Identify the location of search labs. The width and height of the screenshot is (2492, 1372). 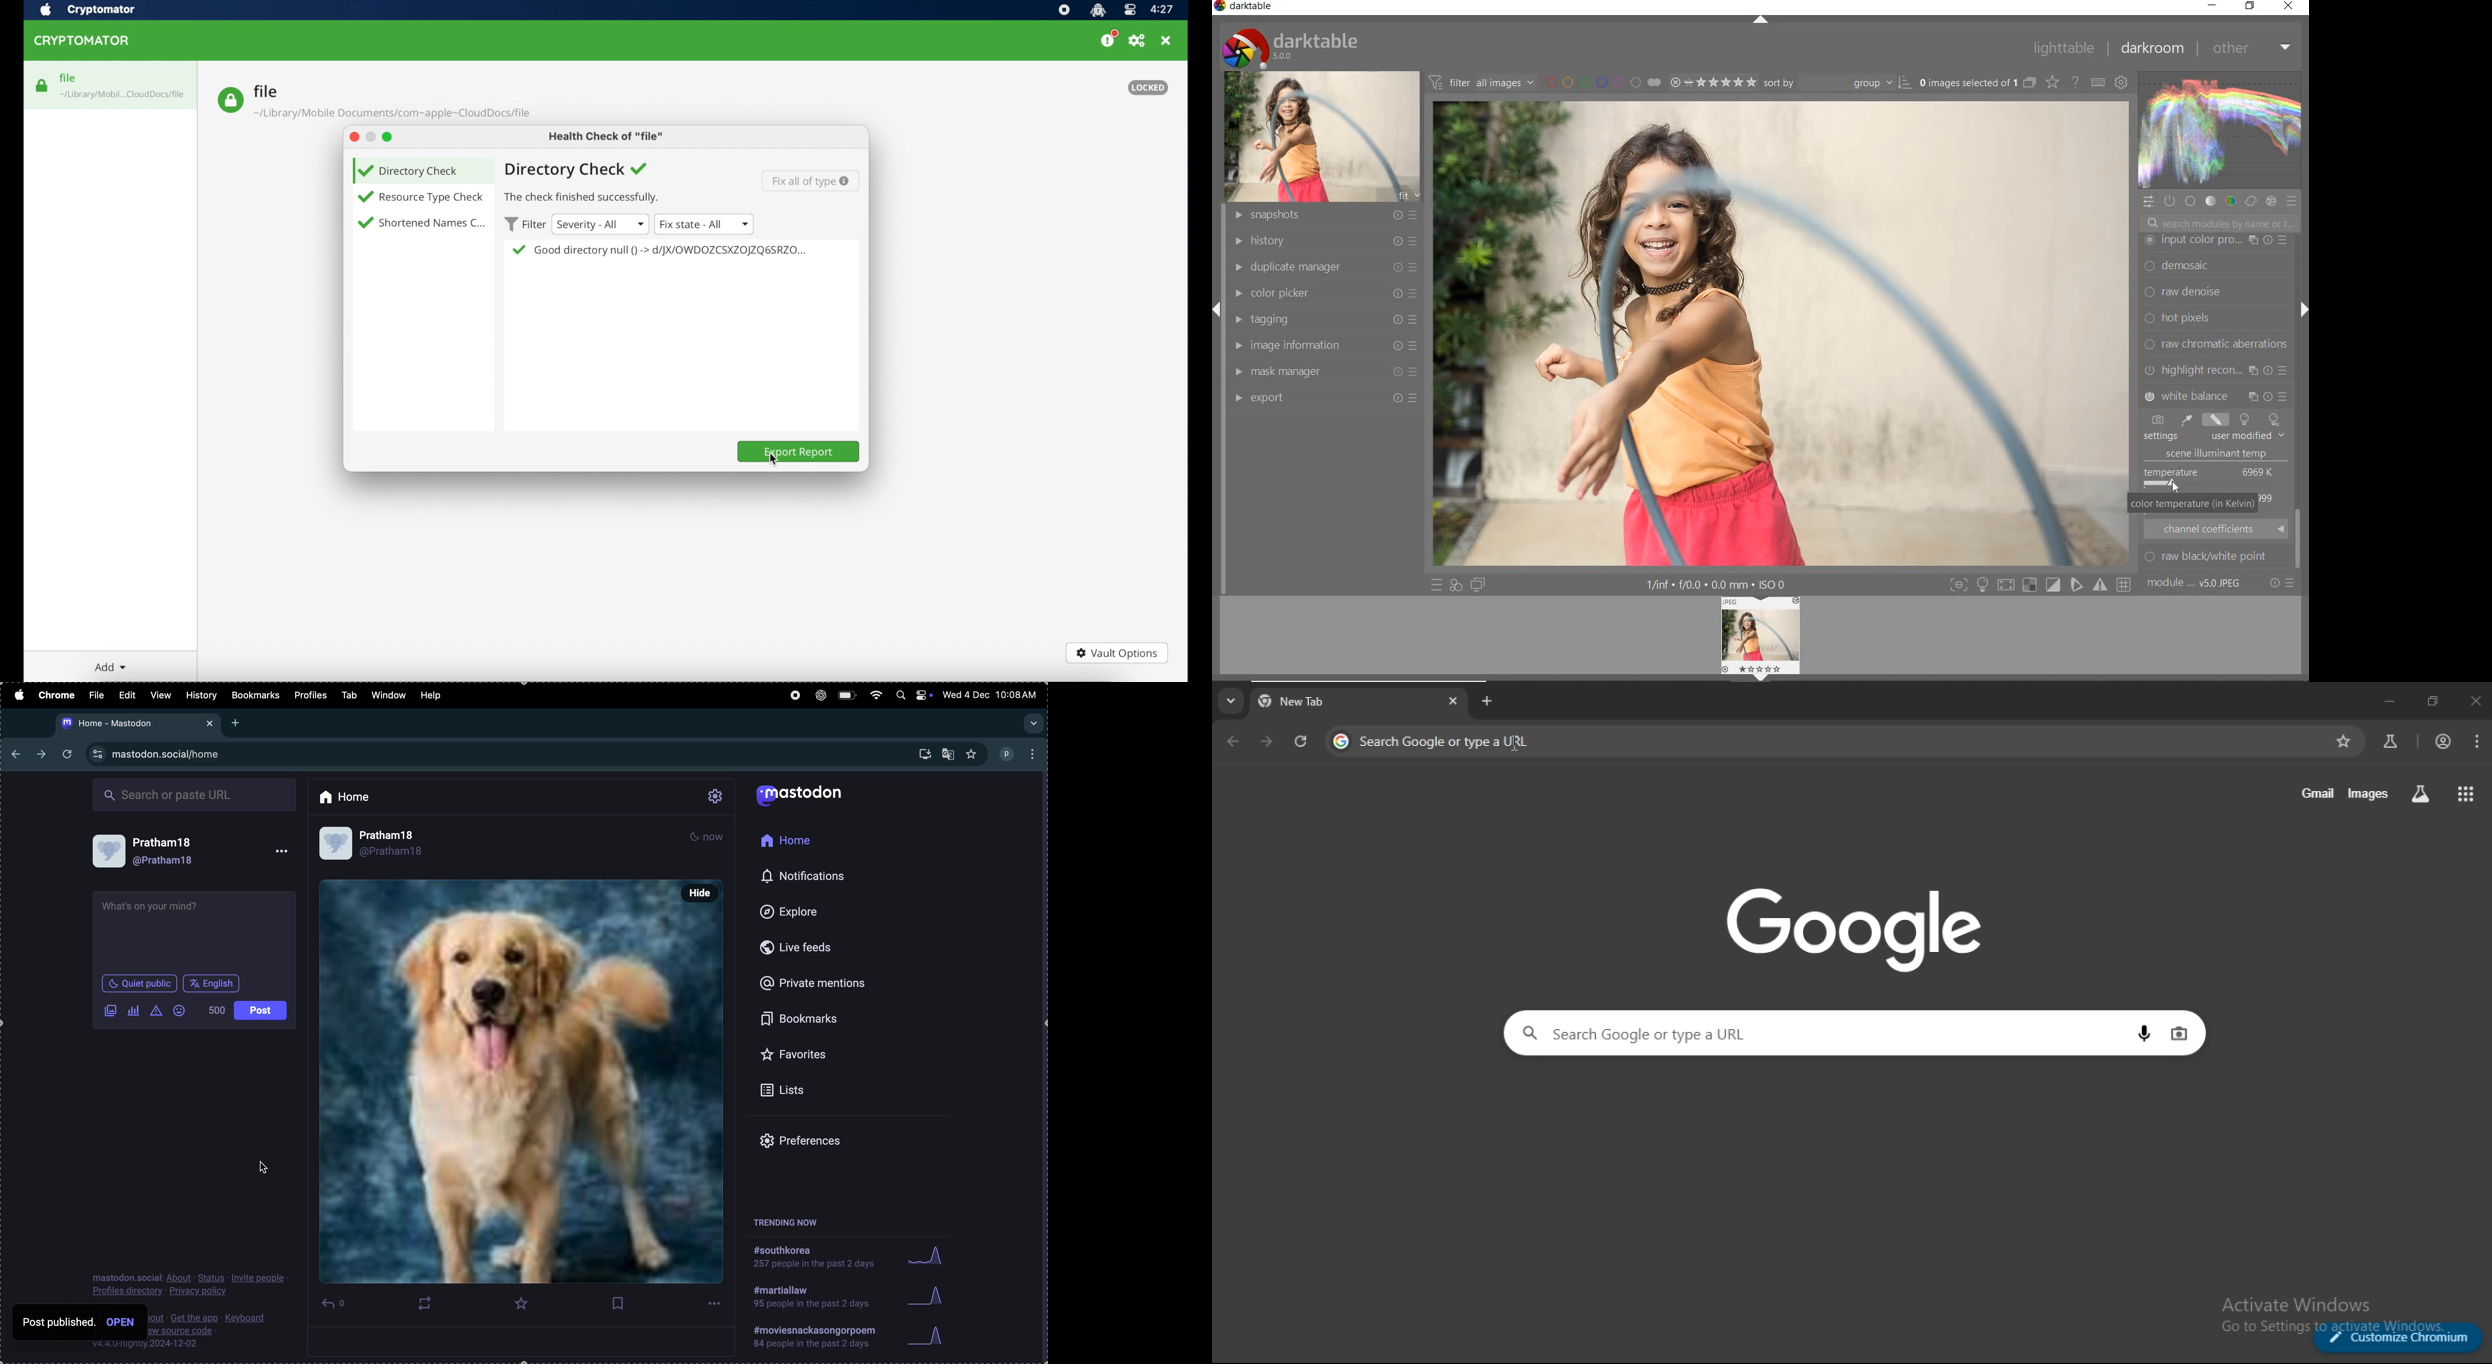
(2420, 795).